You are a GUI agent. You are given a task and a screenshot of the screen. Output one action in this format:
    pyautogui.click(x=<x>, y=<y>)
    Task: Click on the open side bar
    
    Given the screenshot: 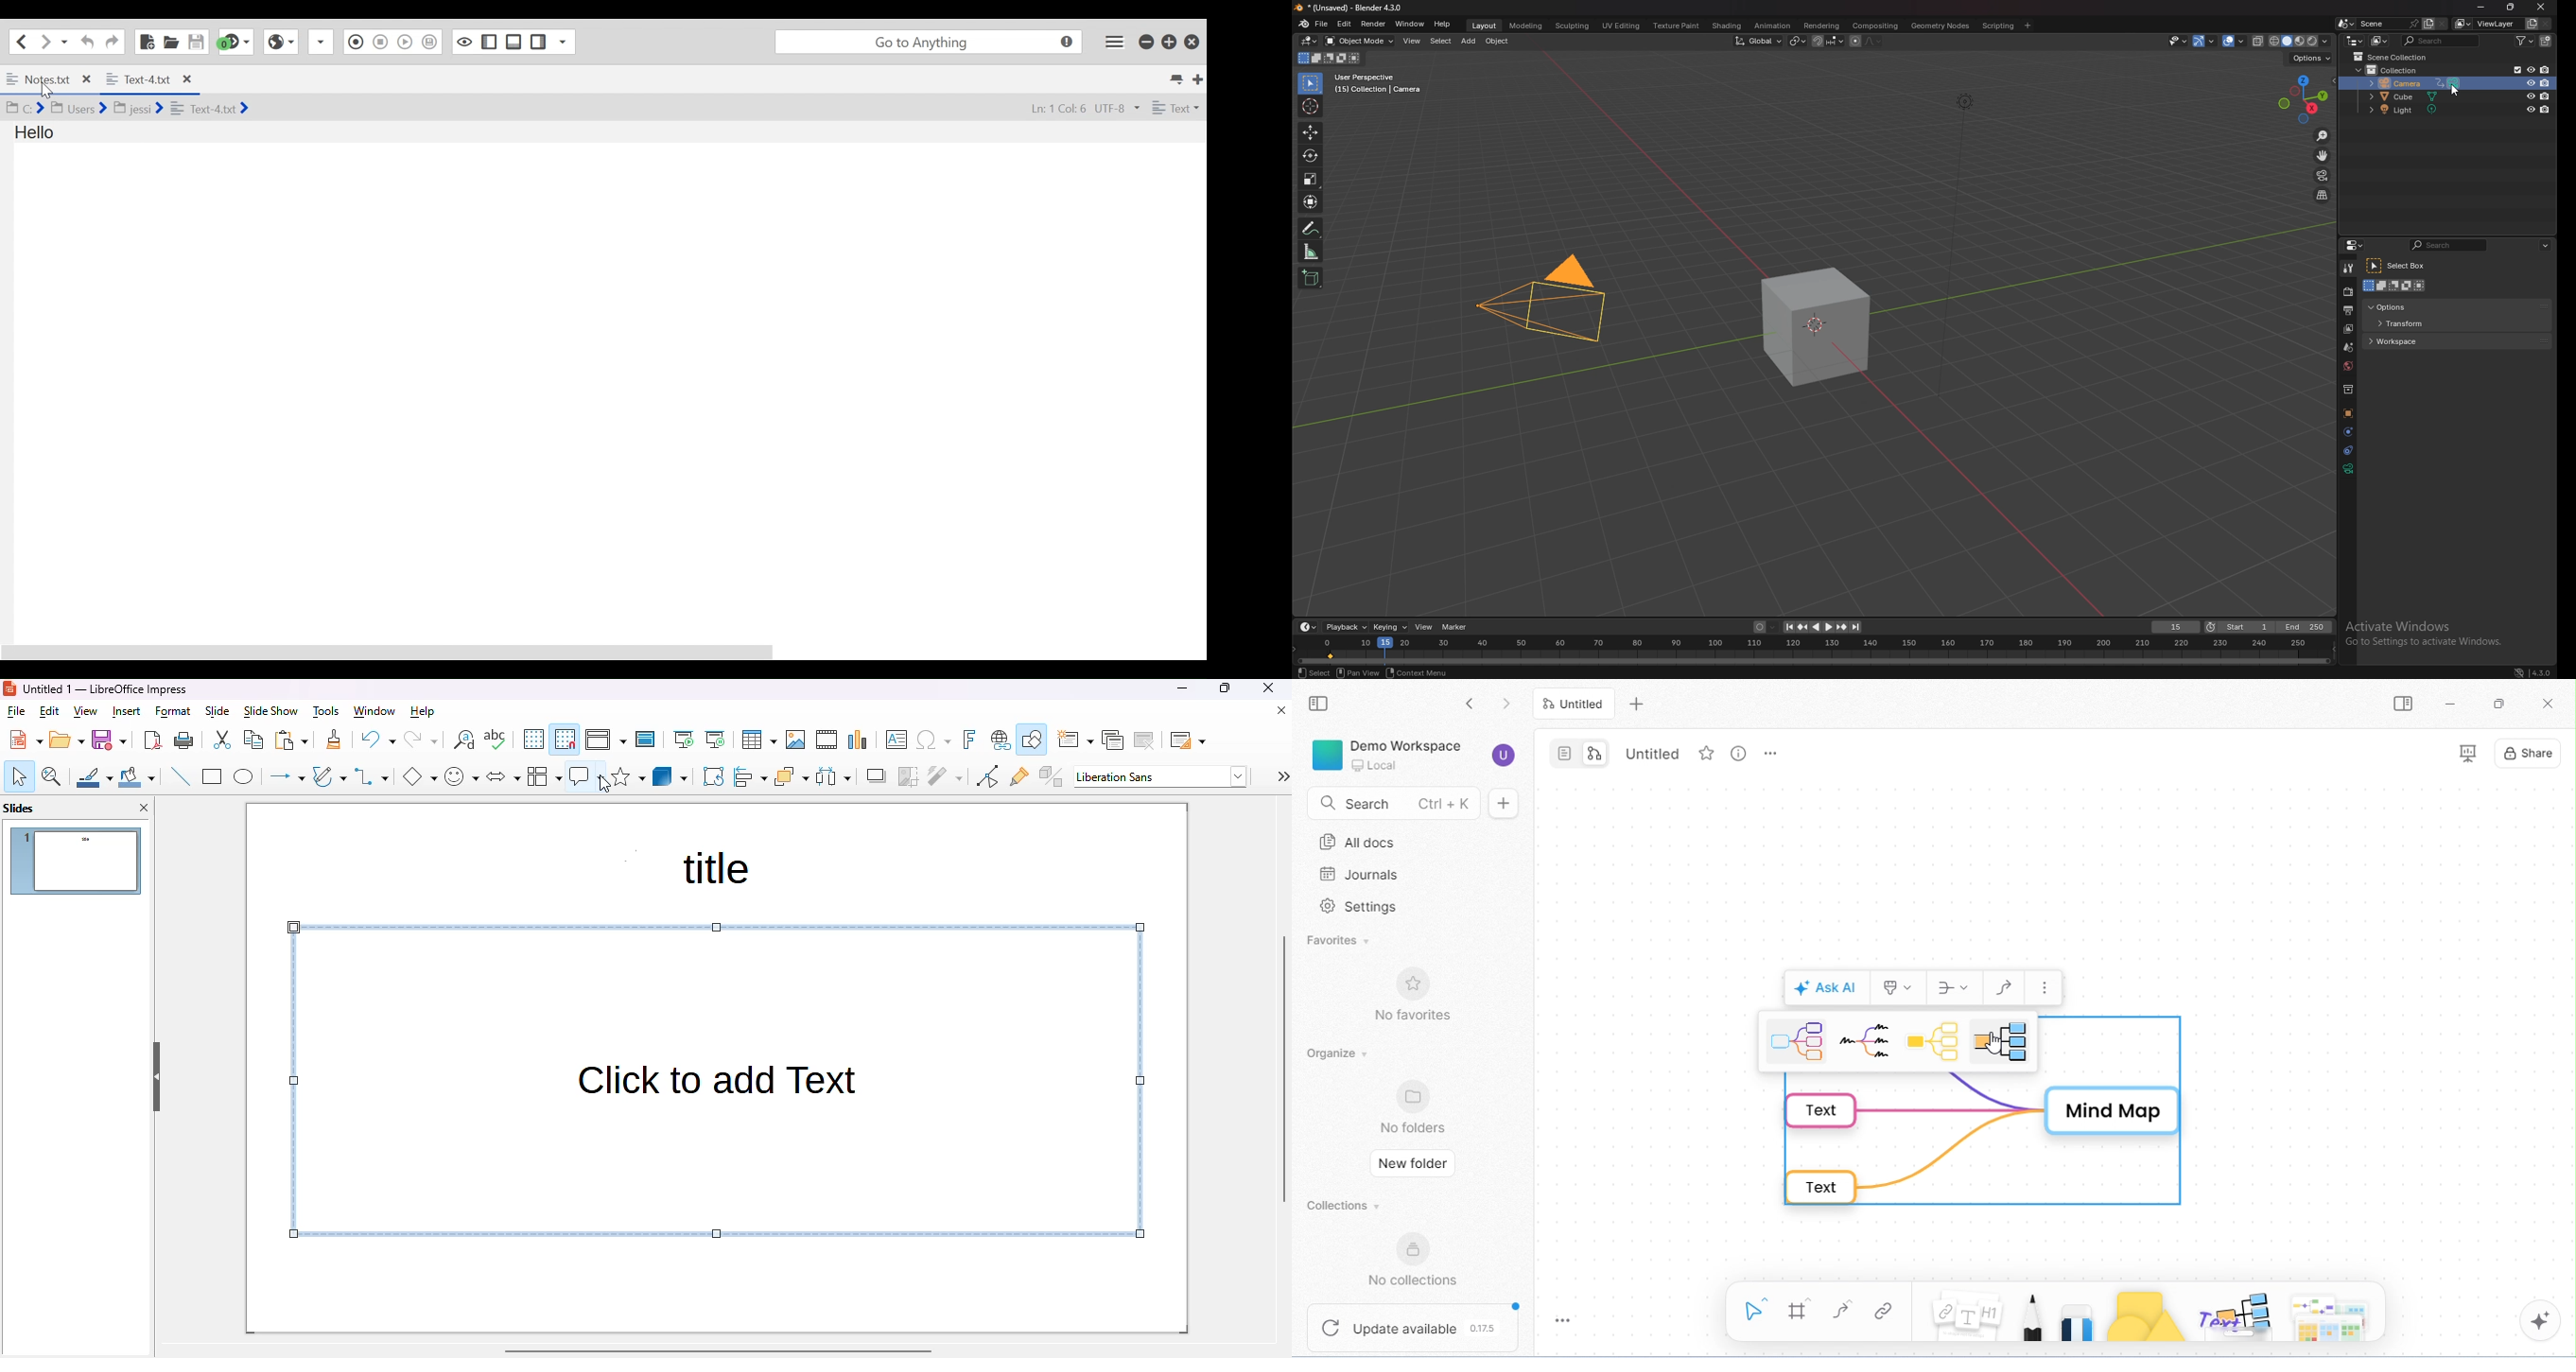 What is the action you would take?
    pyautogui.click(x=2405, y=704)
    